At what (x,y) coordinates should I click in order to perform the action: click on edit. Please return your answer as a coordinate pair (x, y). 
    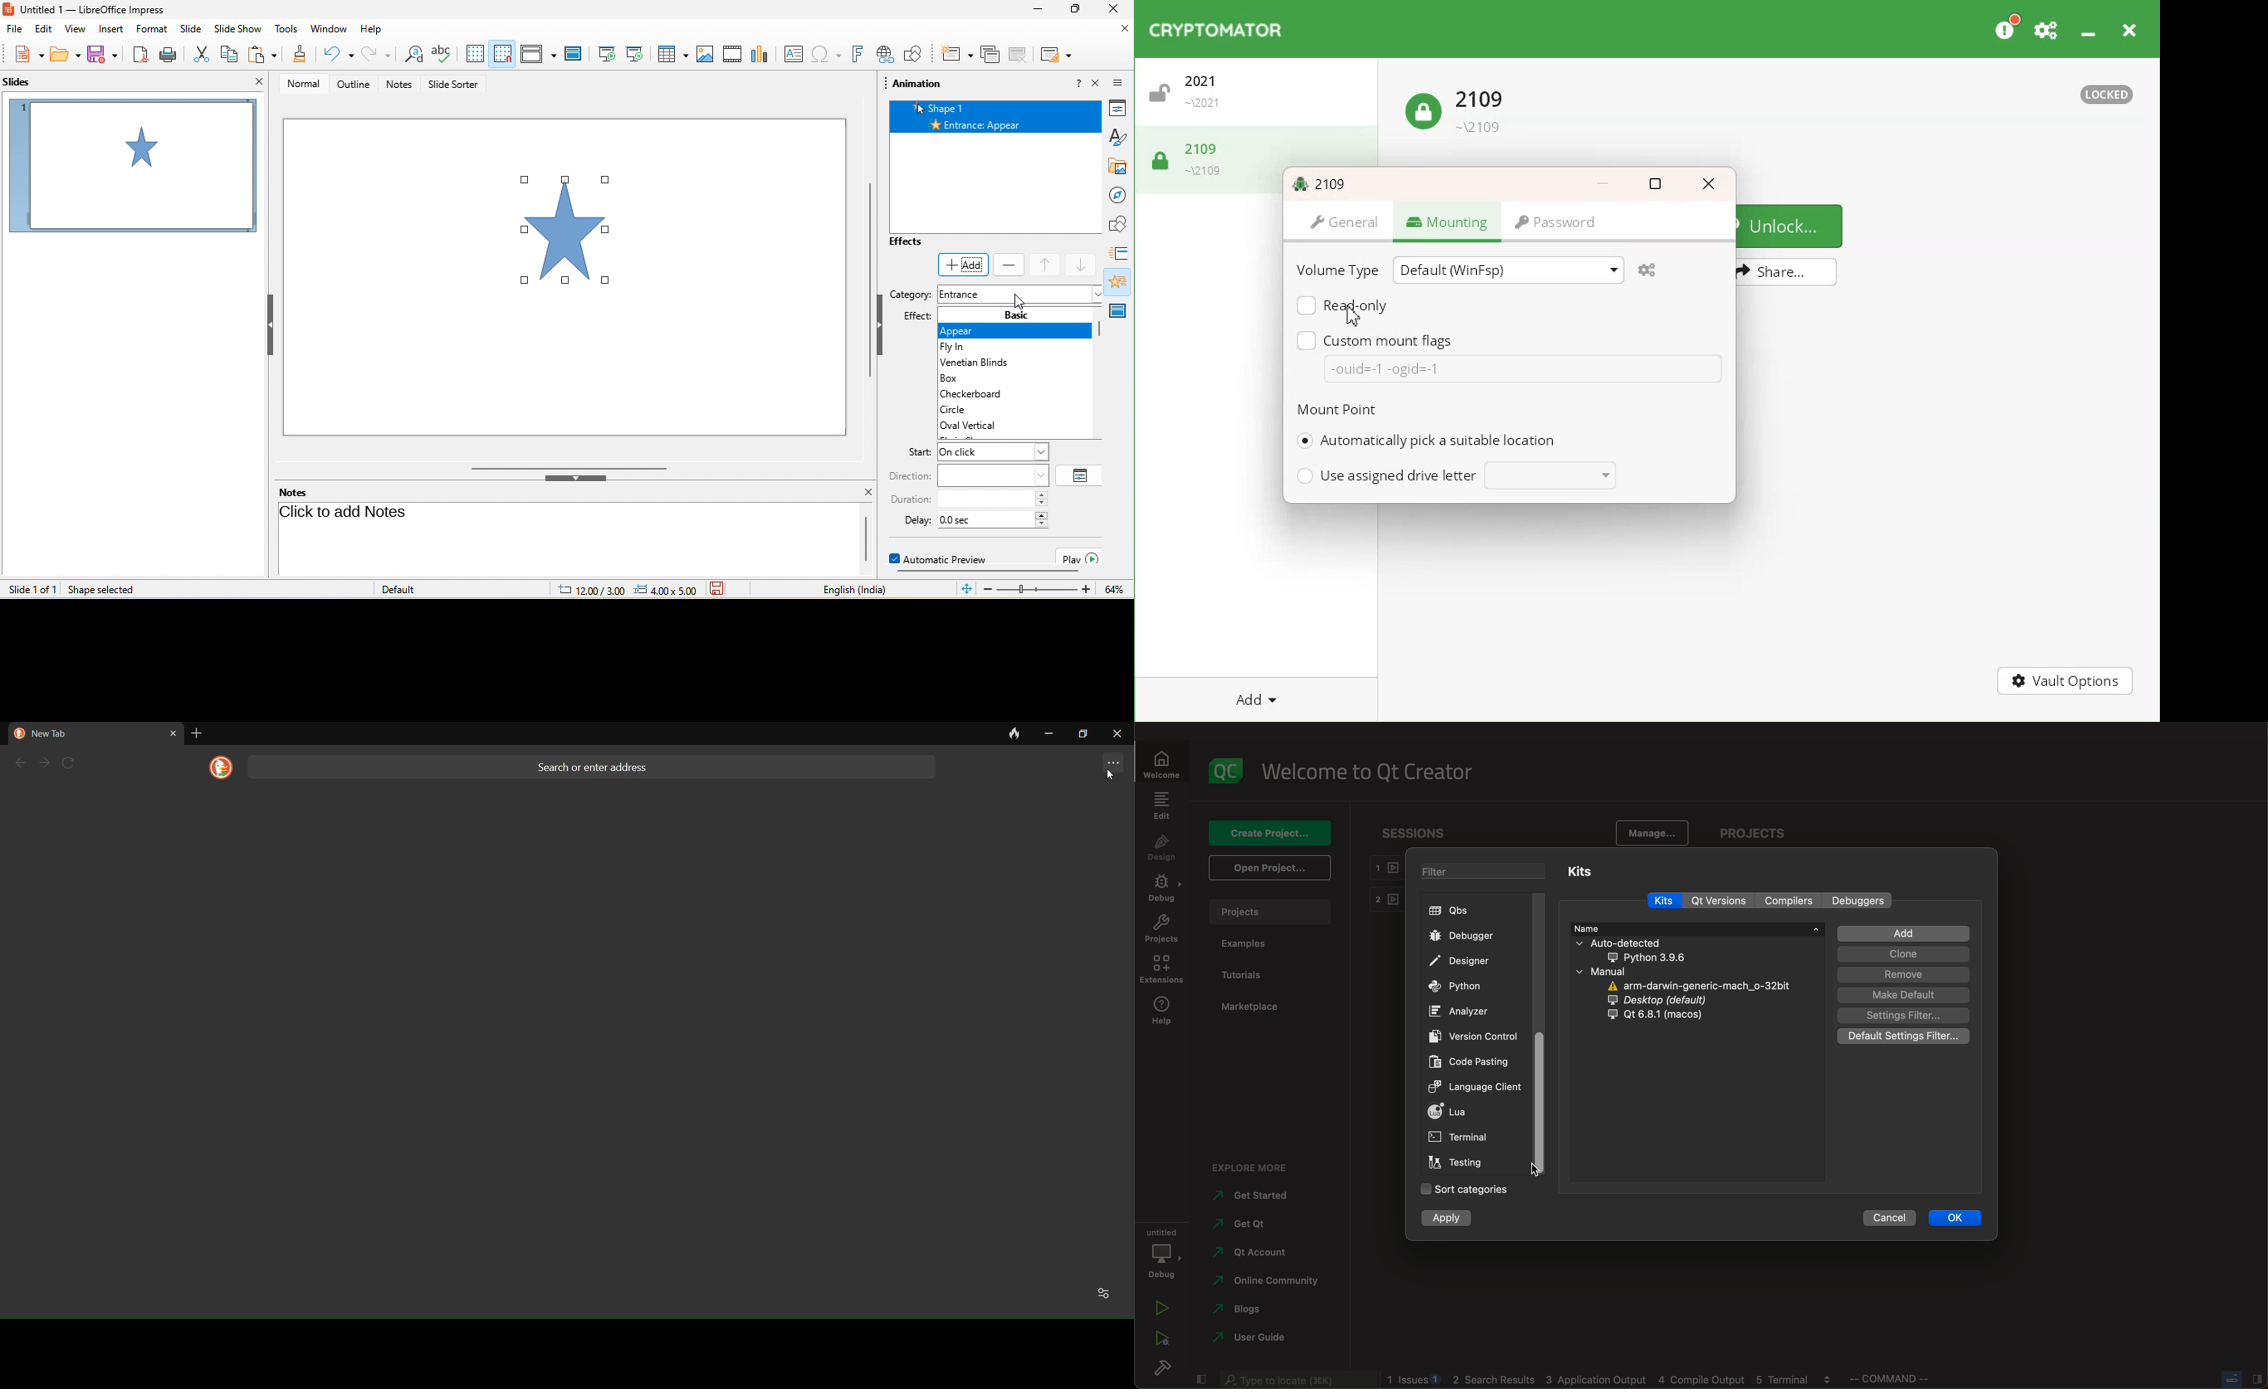
    Looking at the image, I should click on (43, 30).